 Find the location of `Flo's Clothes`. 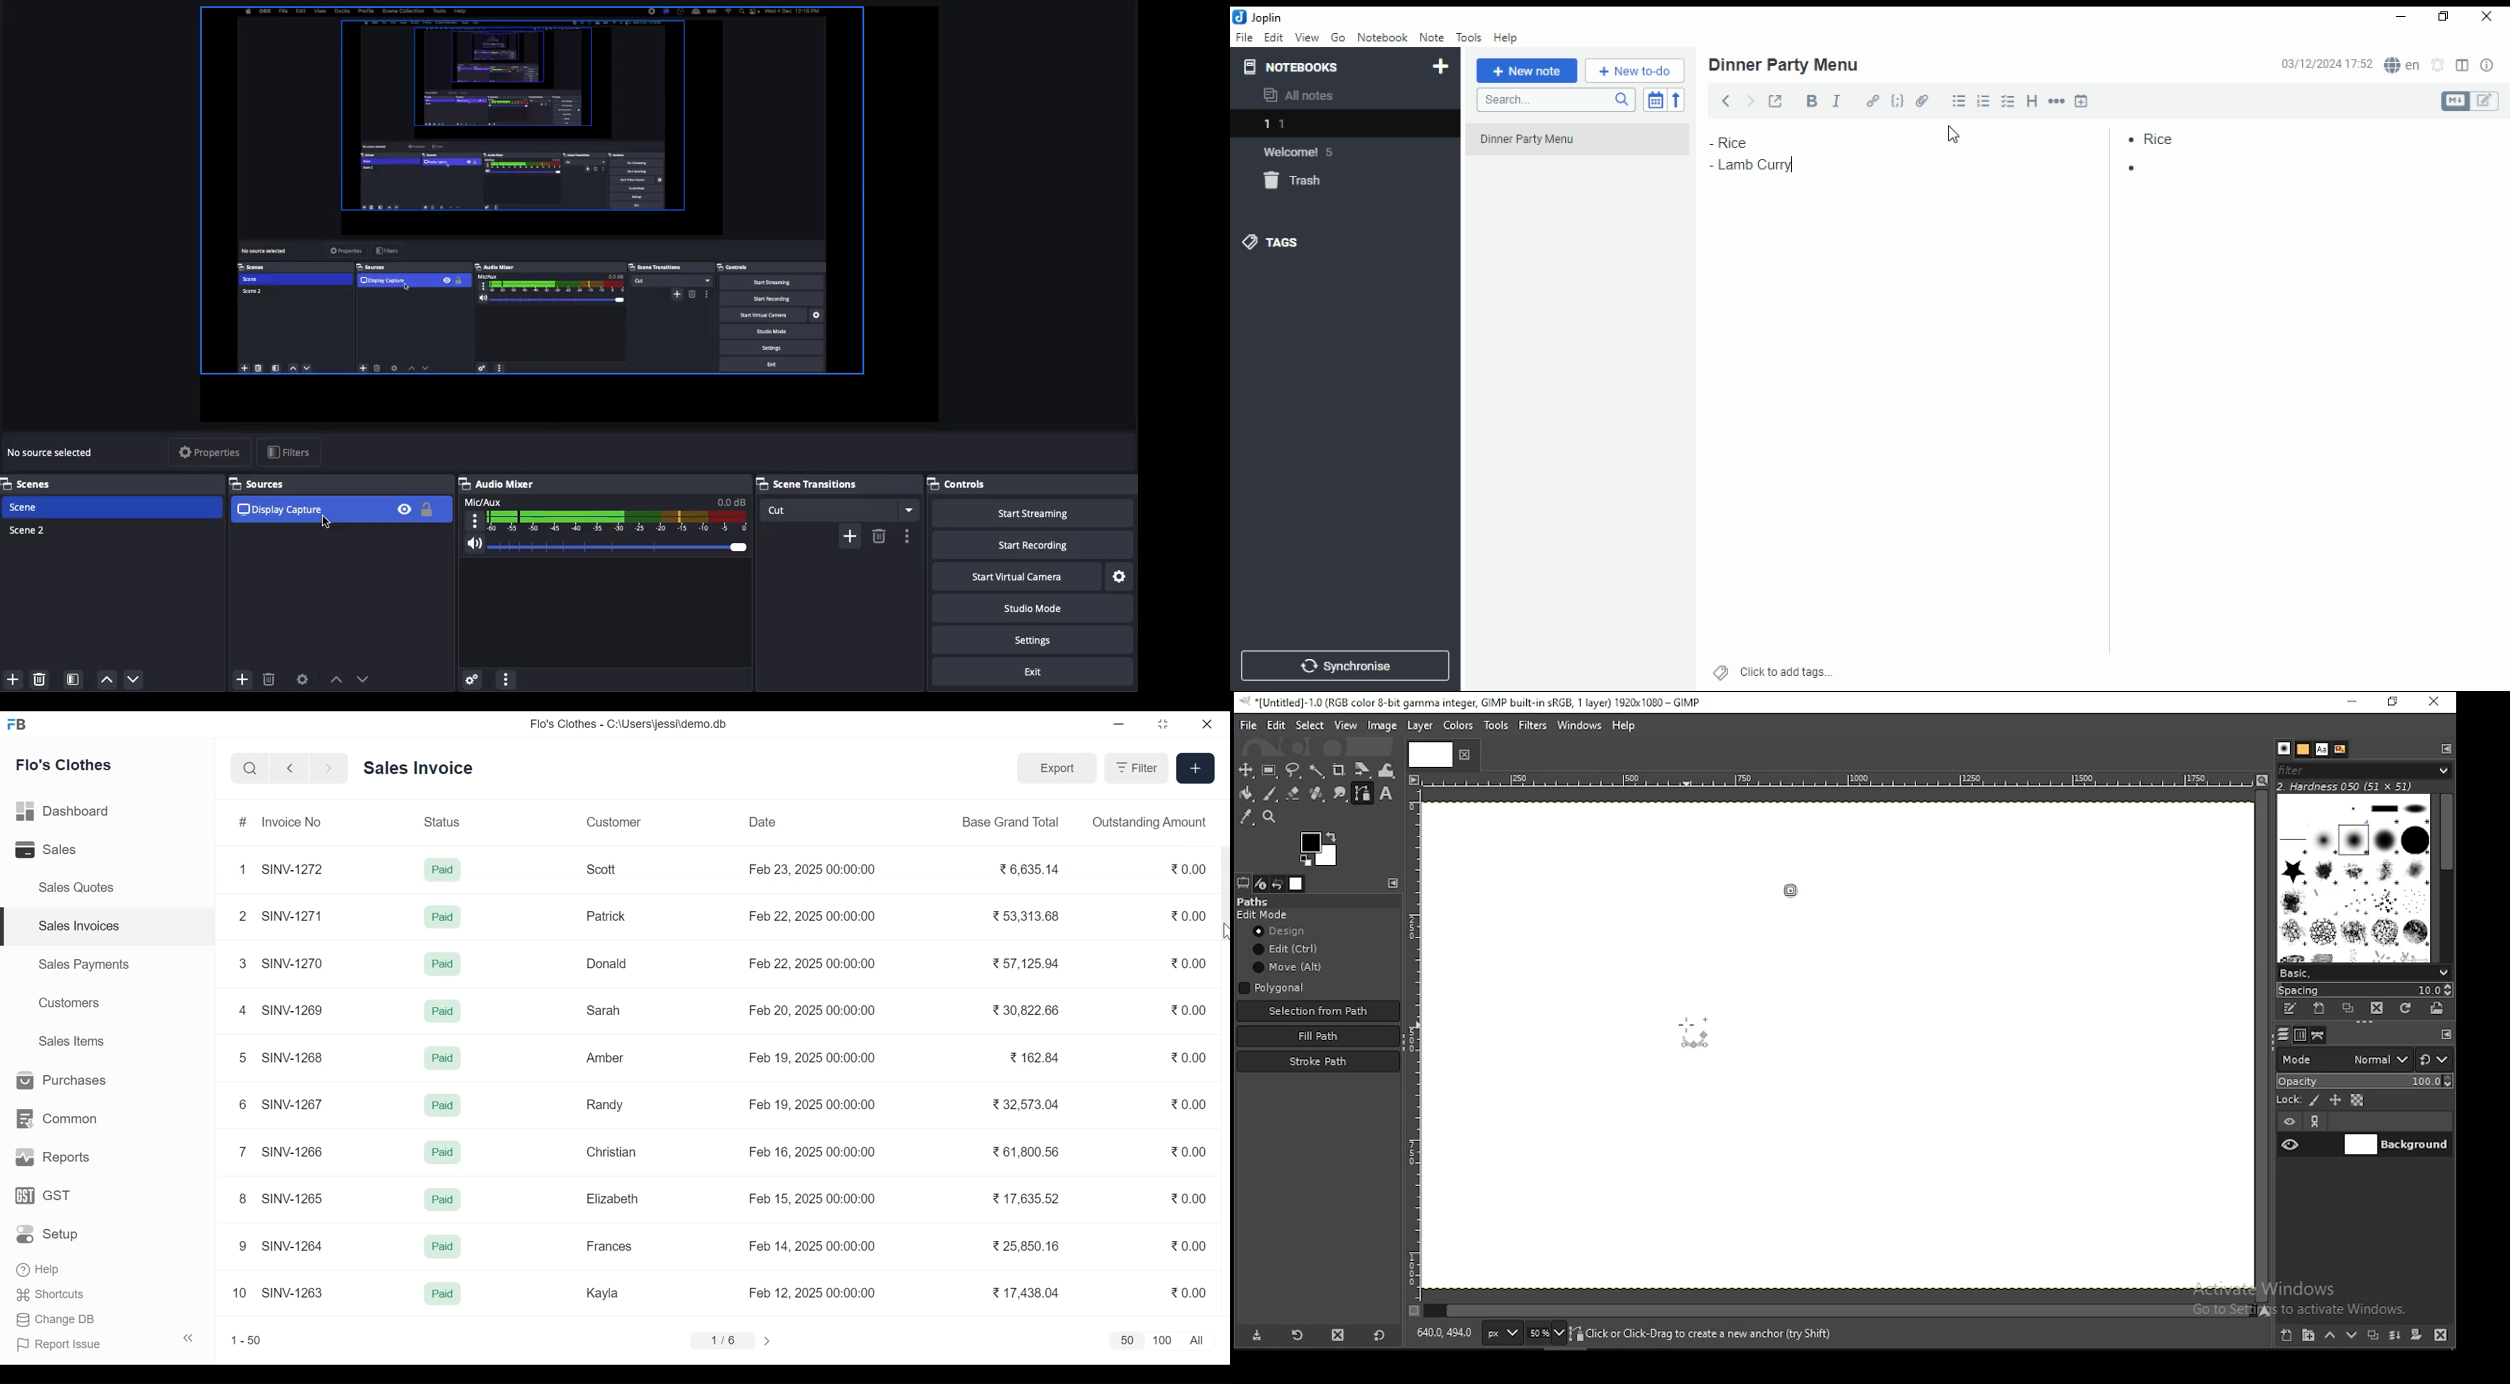

Flo's Clothes is located at coordinates (65, 764).